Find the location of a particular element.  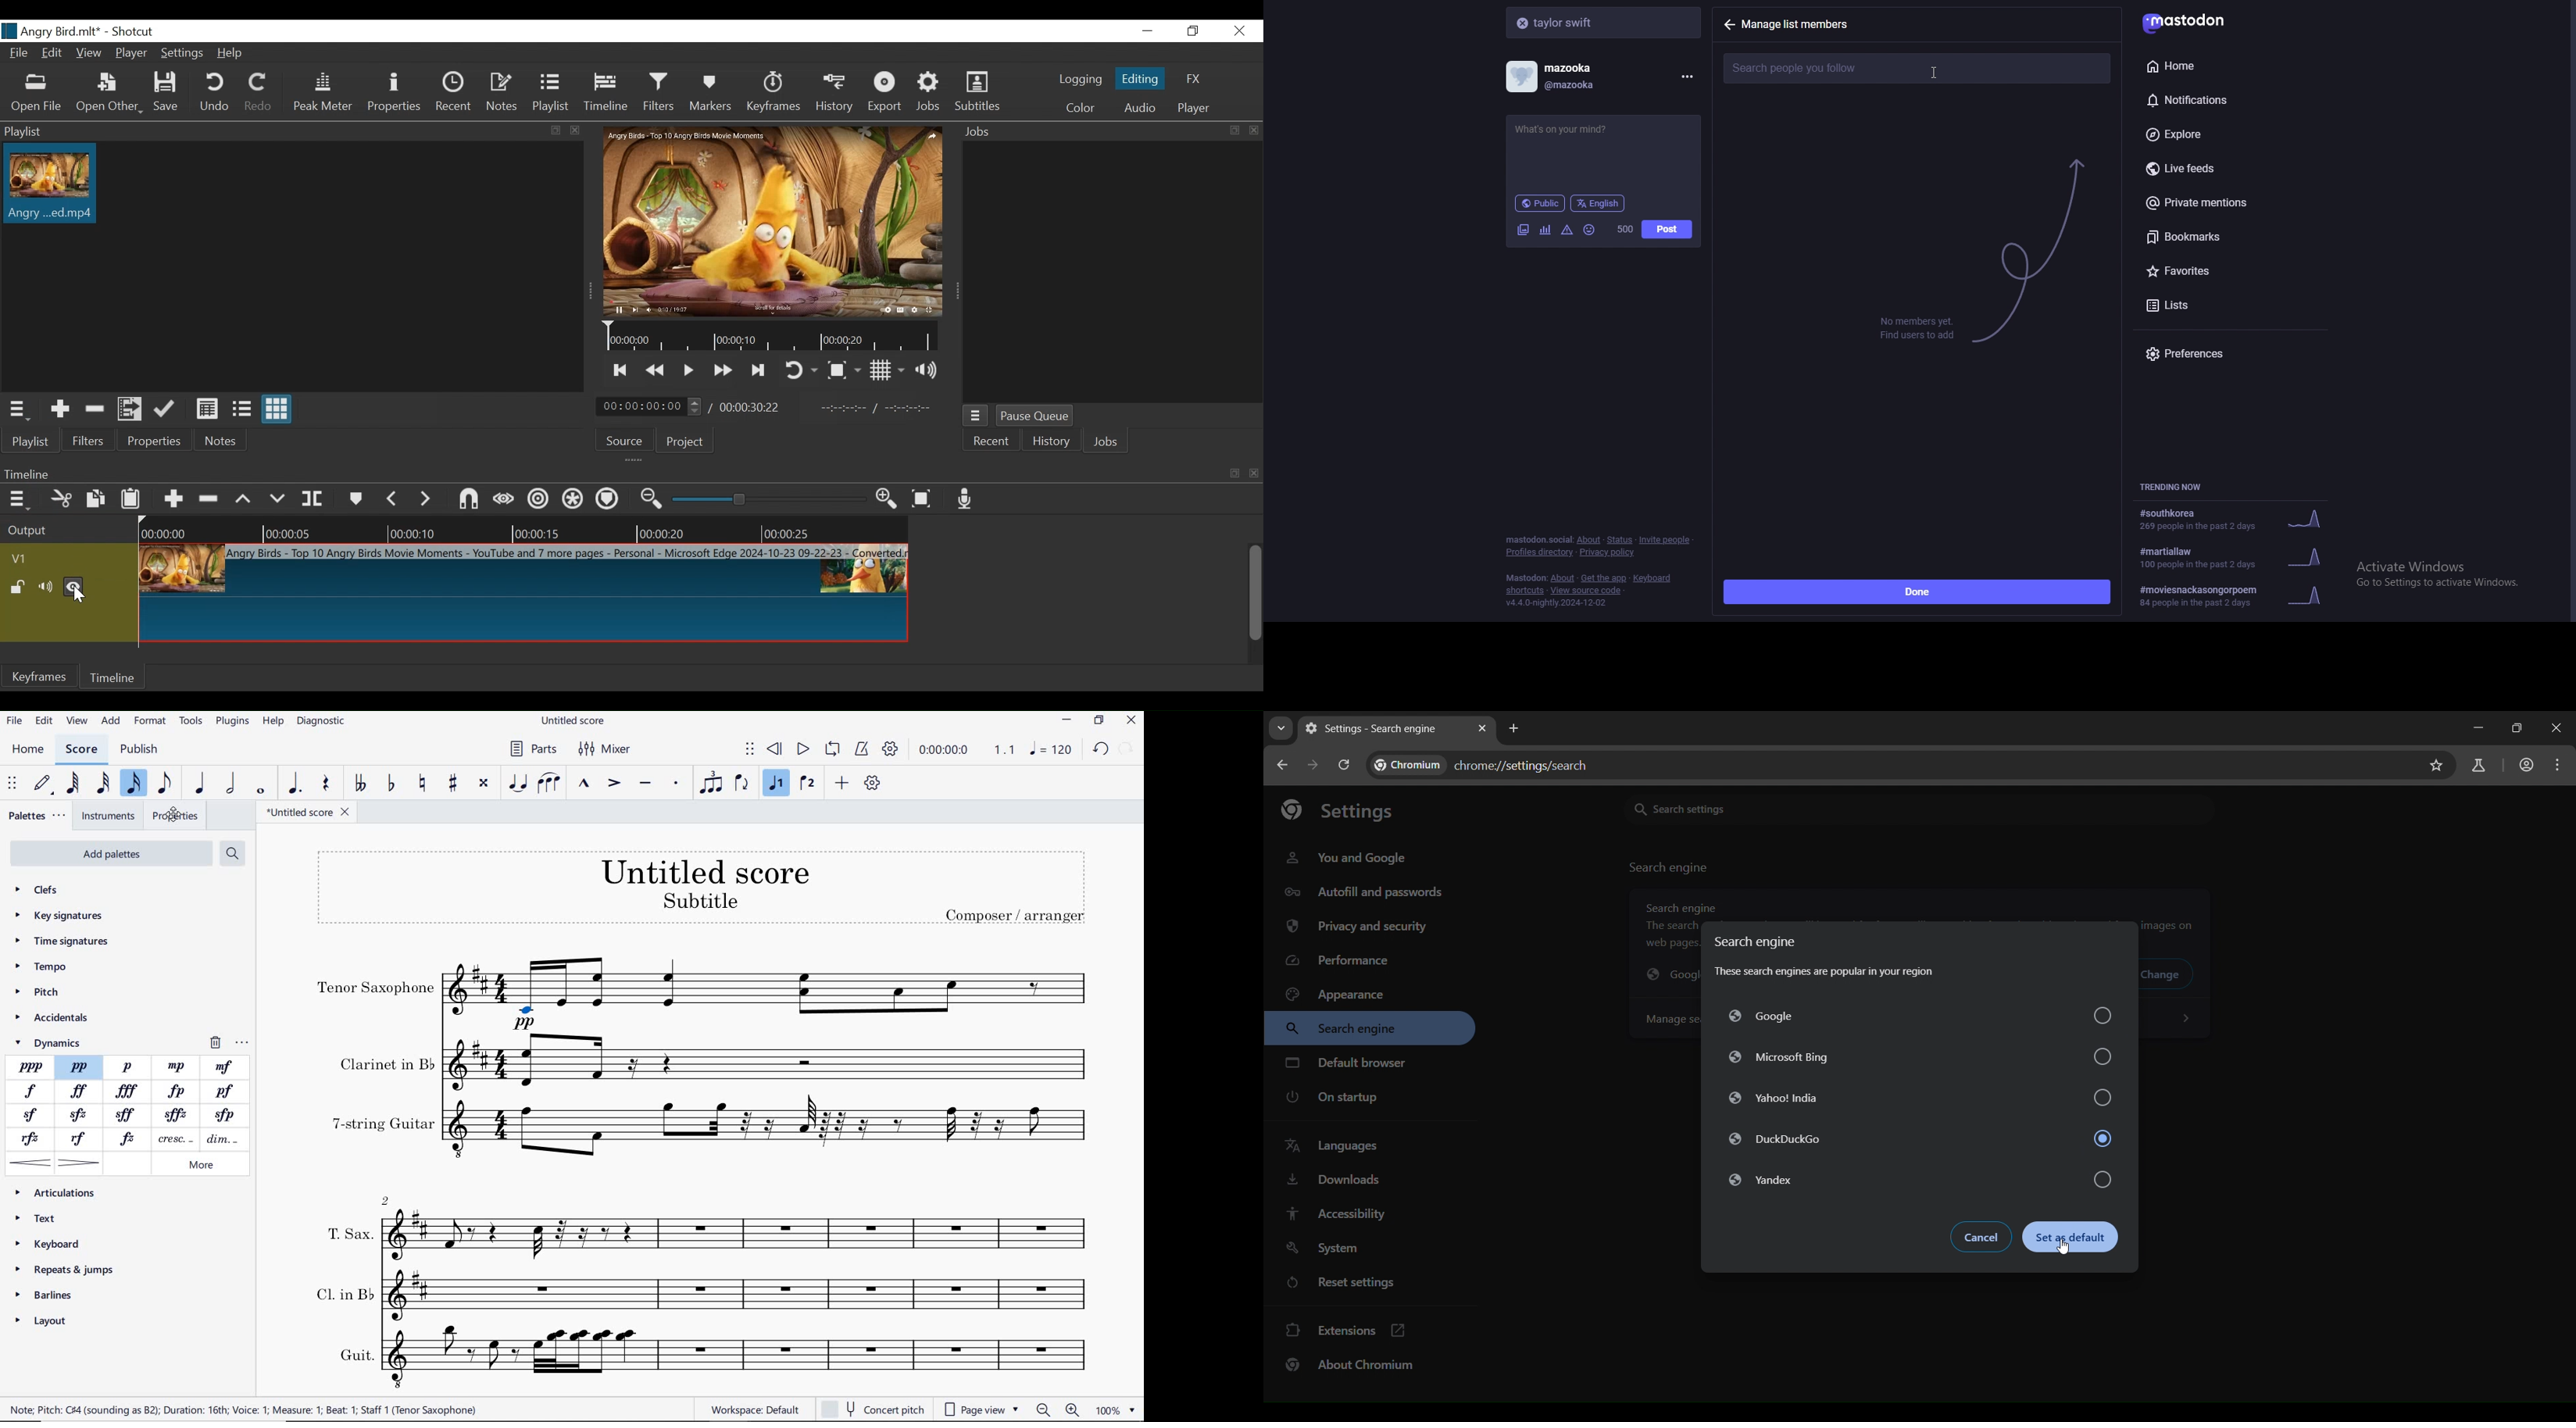

EIGHTH NOTE is located at coordinates (167, 785).